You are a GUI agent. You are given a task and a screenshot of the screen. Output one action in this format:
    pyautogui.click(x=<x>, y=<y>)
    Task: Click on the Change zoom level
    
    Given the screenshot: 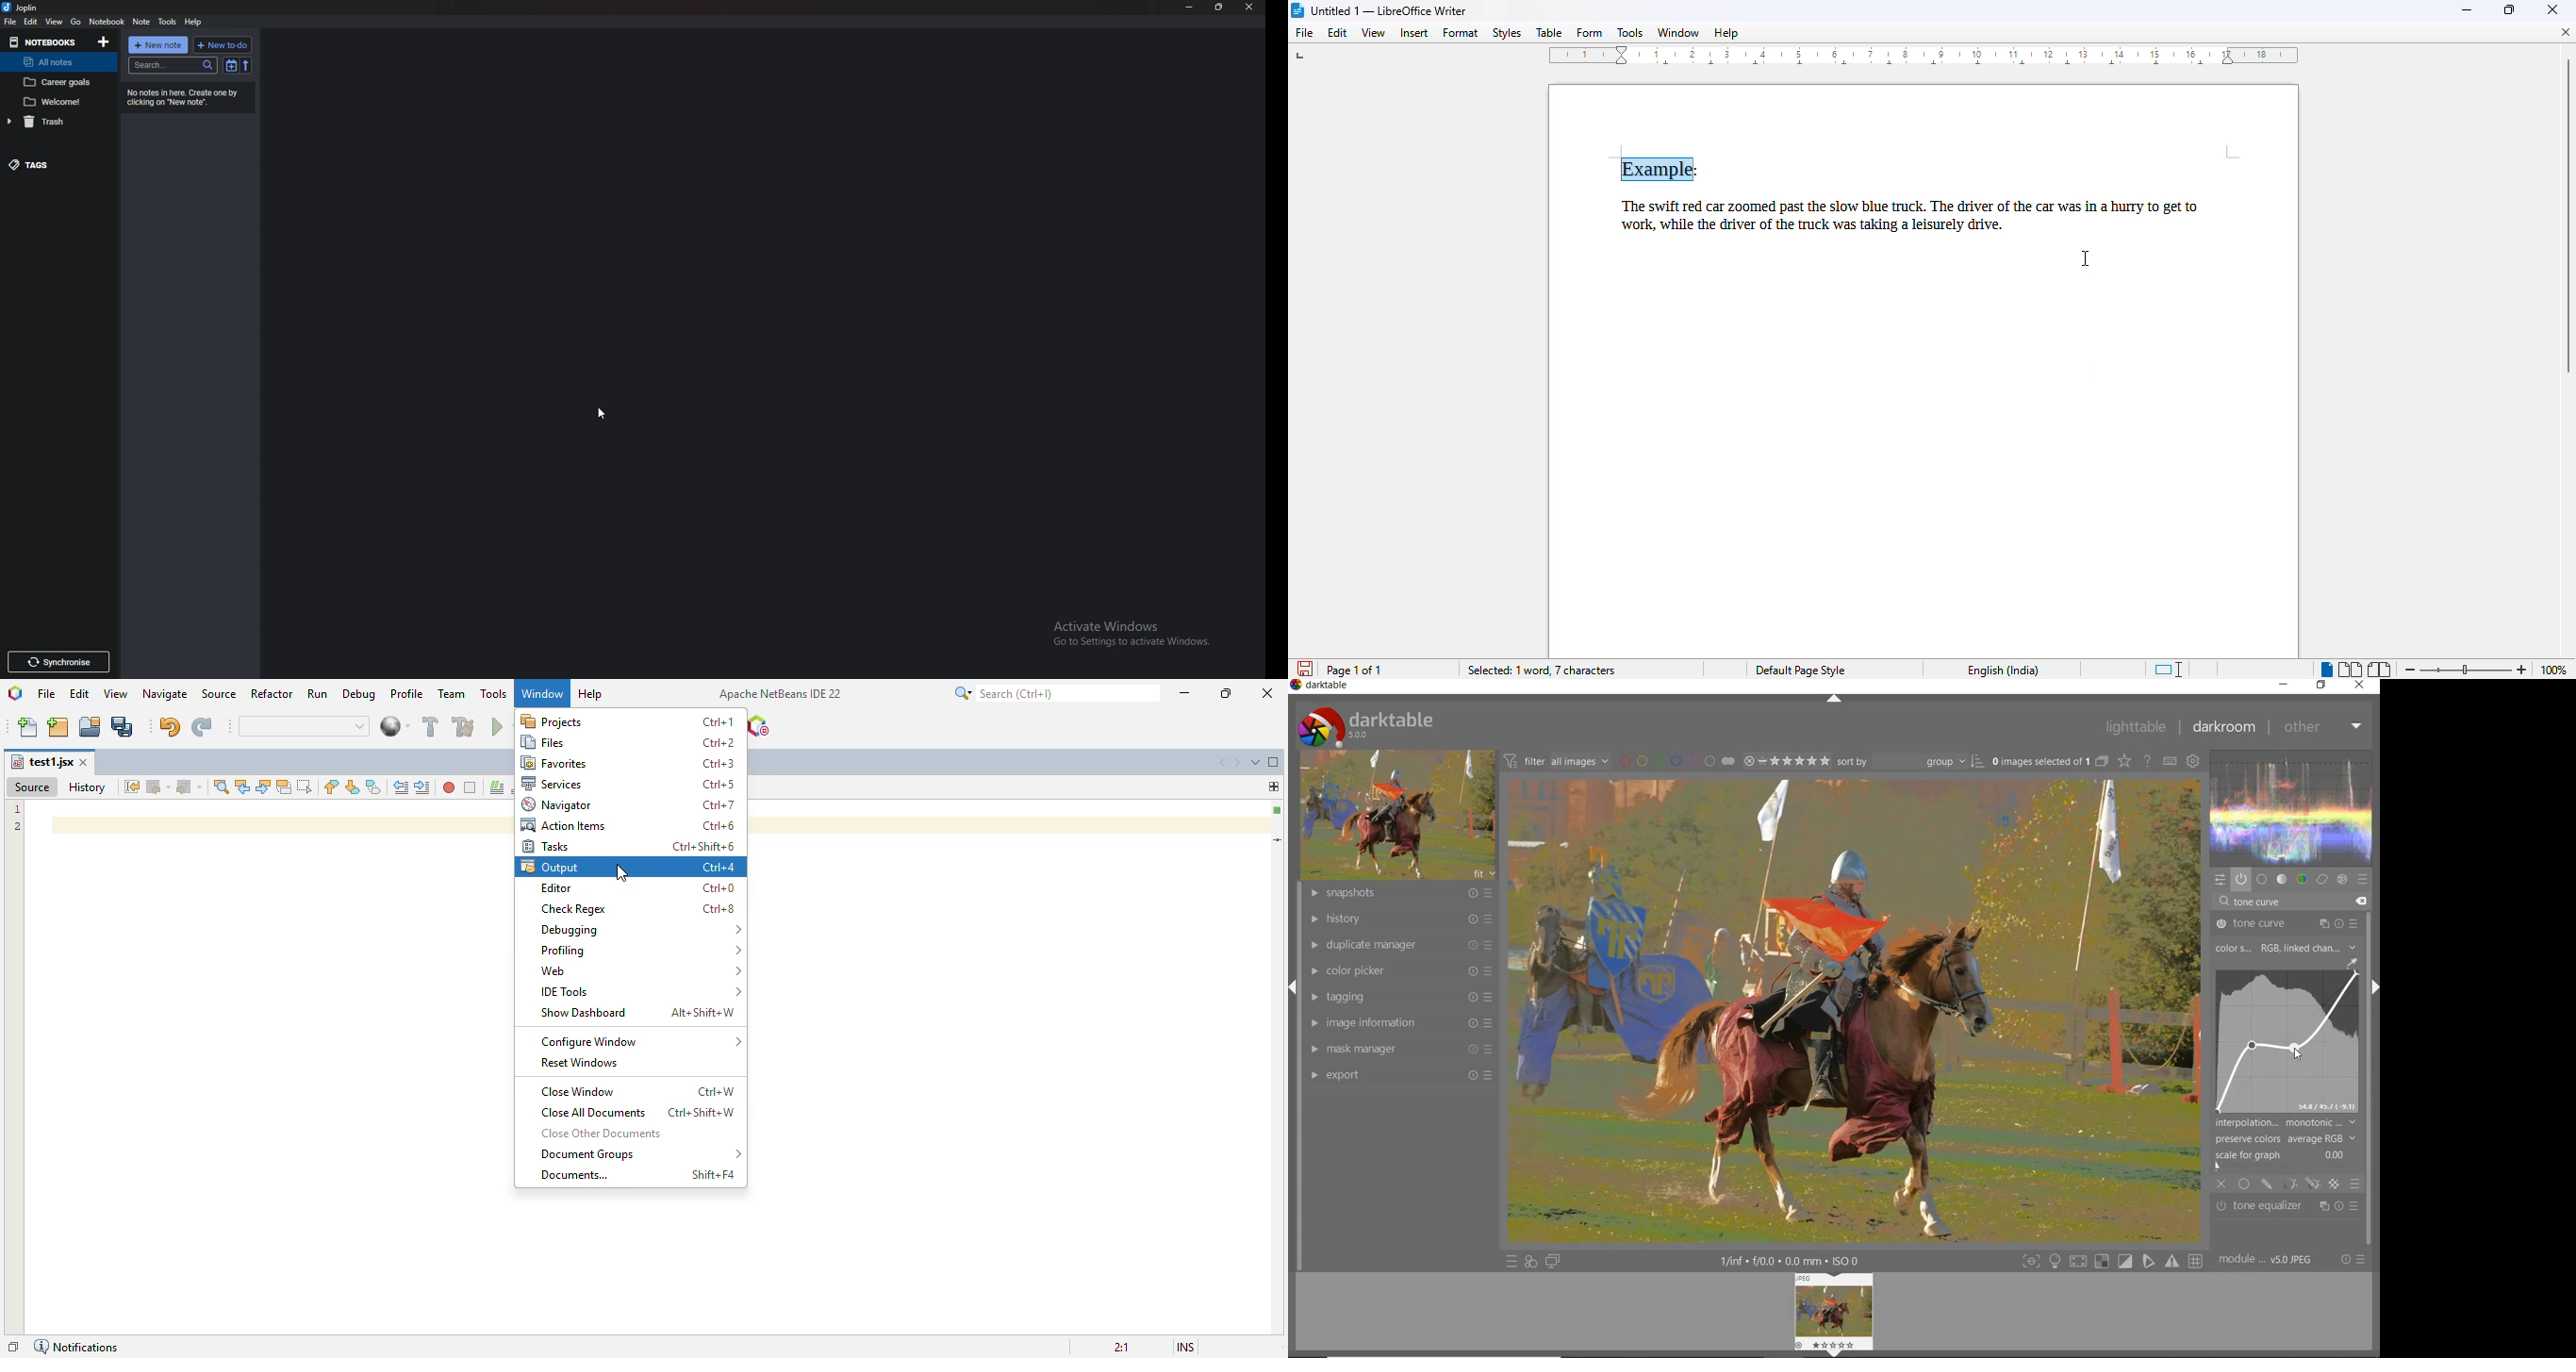 What is the action you would take?
    pyautogui.click(x=2466, y=669)
    